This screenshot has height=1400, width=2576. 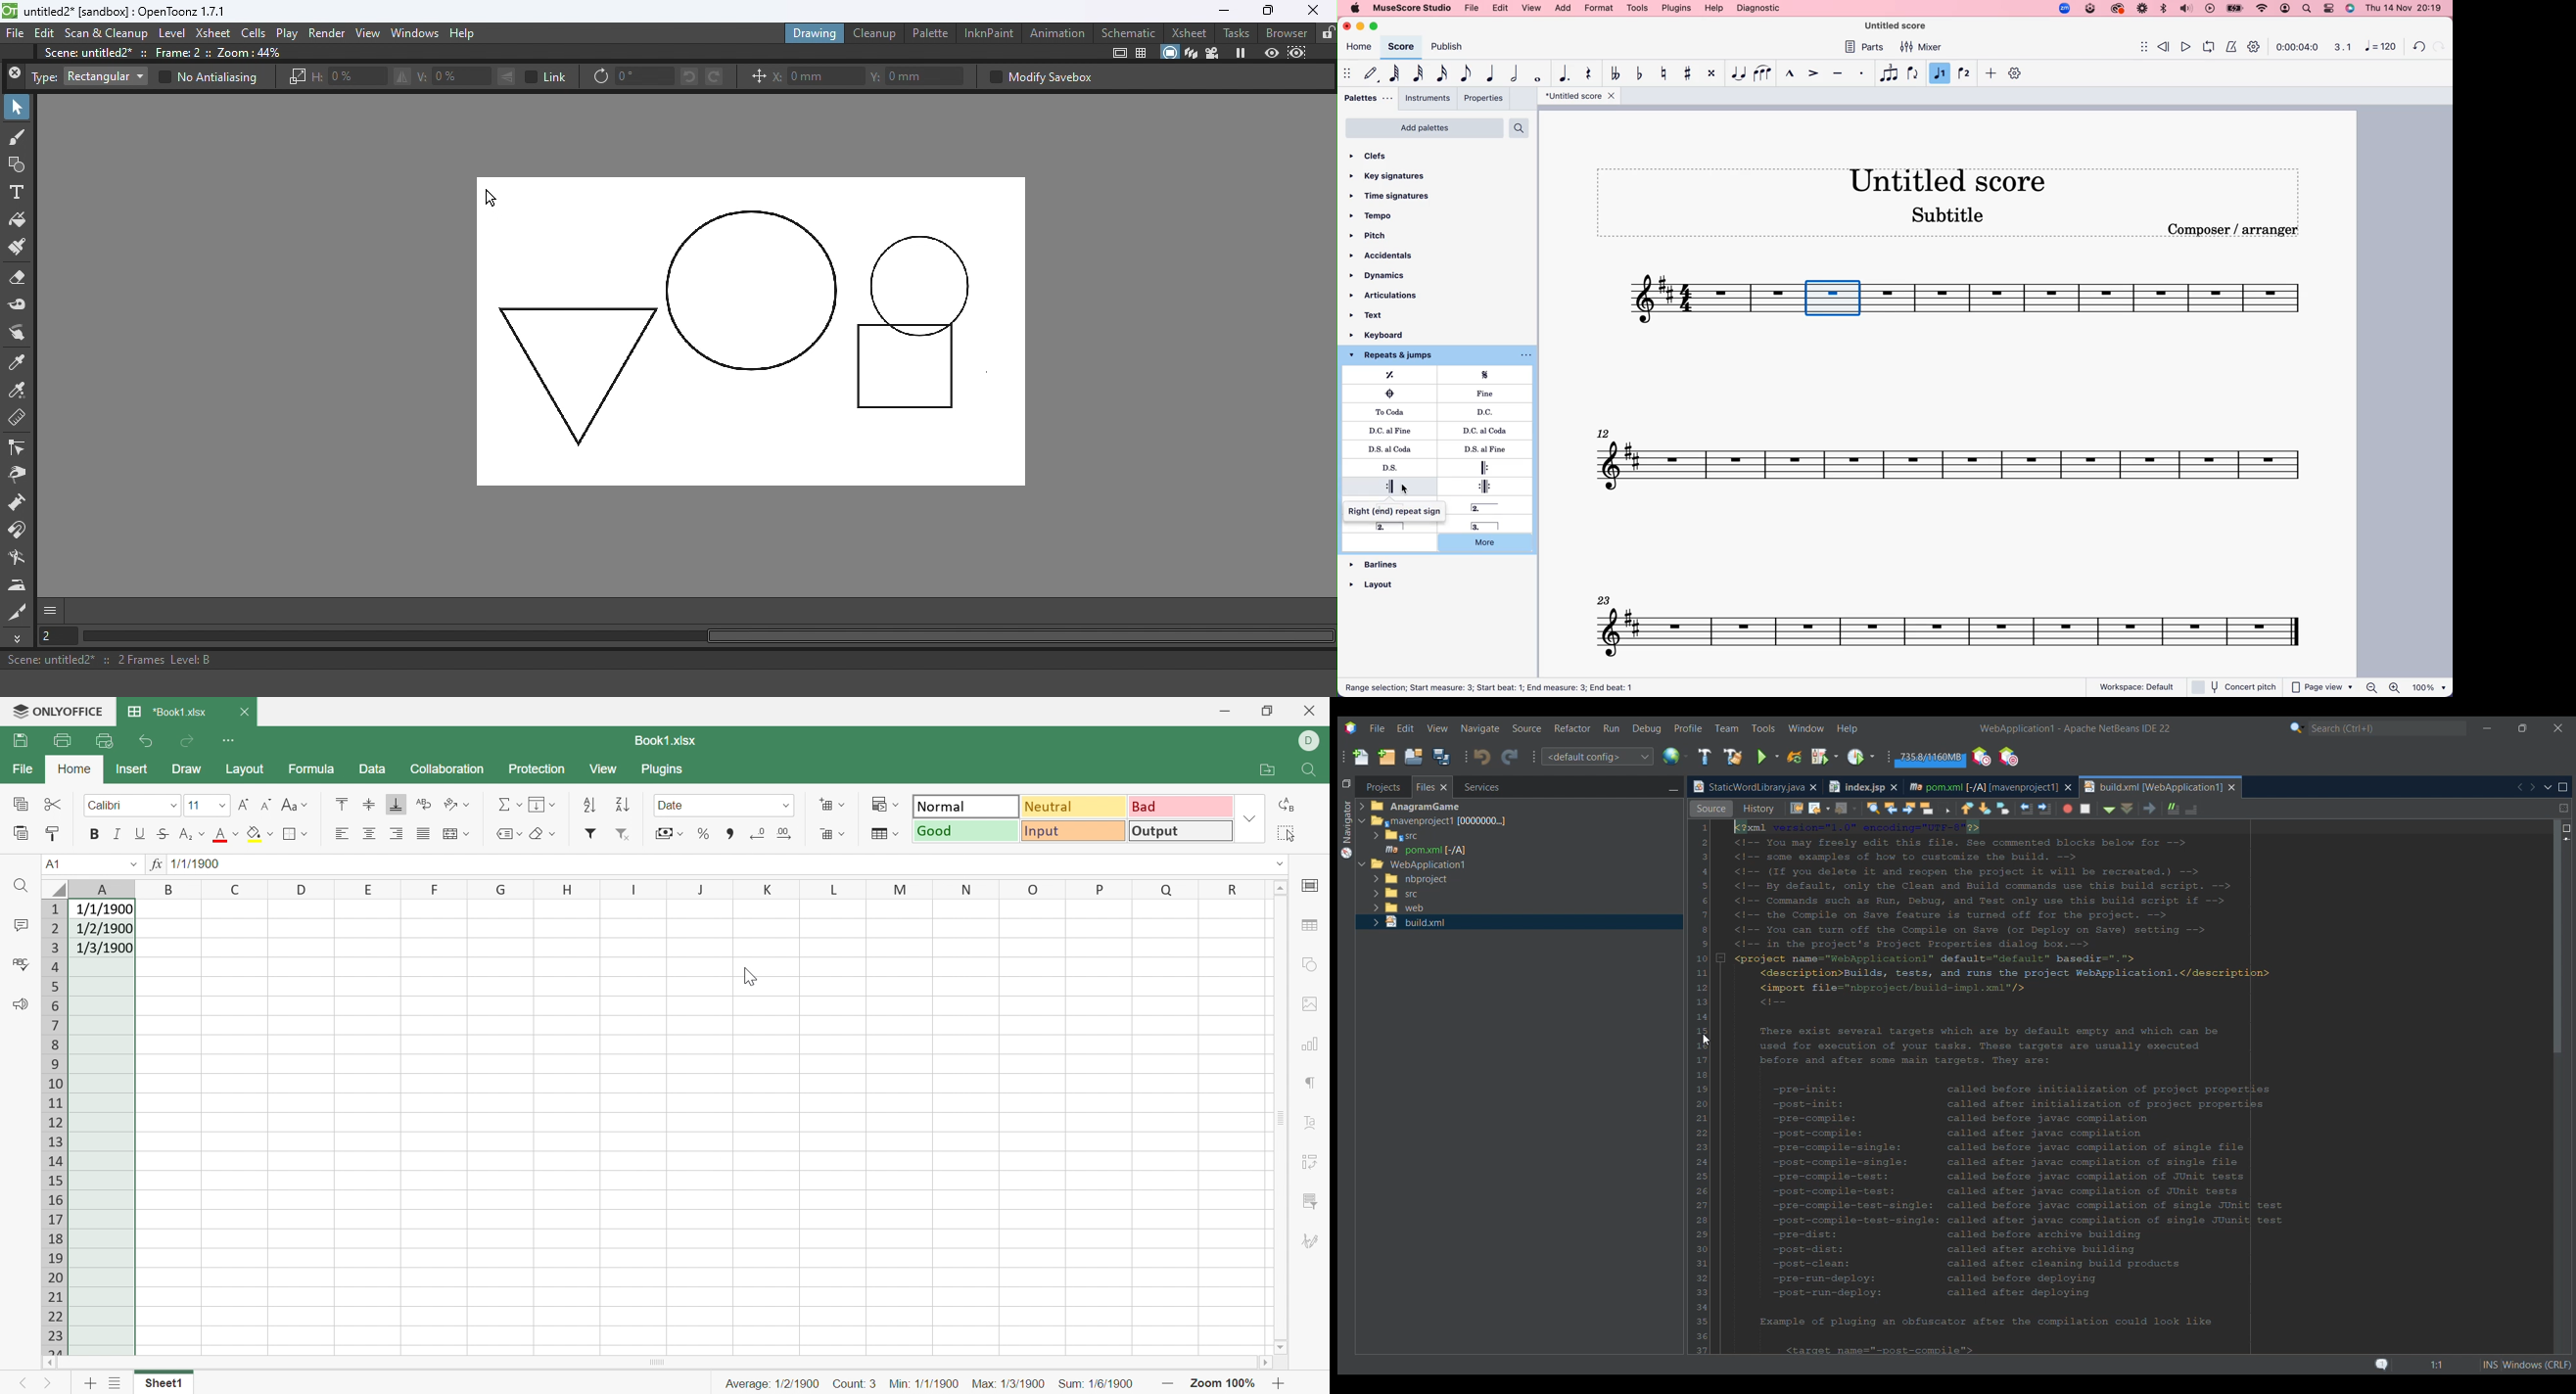 I want to click on V: 0%, so click(x=453, y=76).